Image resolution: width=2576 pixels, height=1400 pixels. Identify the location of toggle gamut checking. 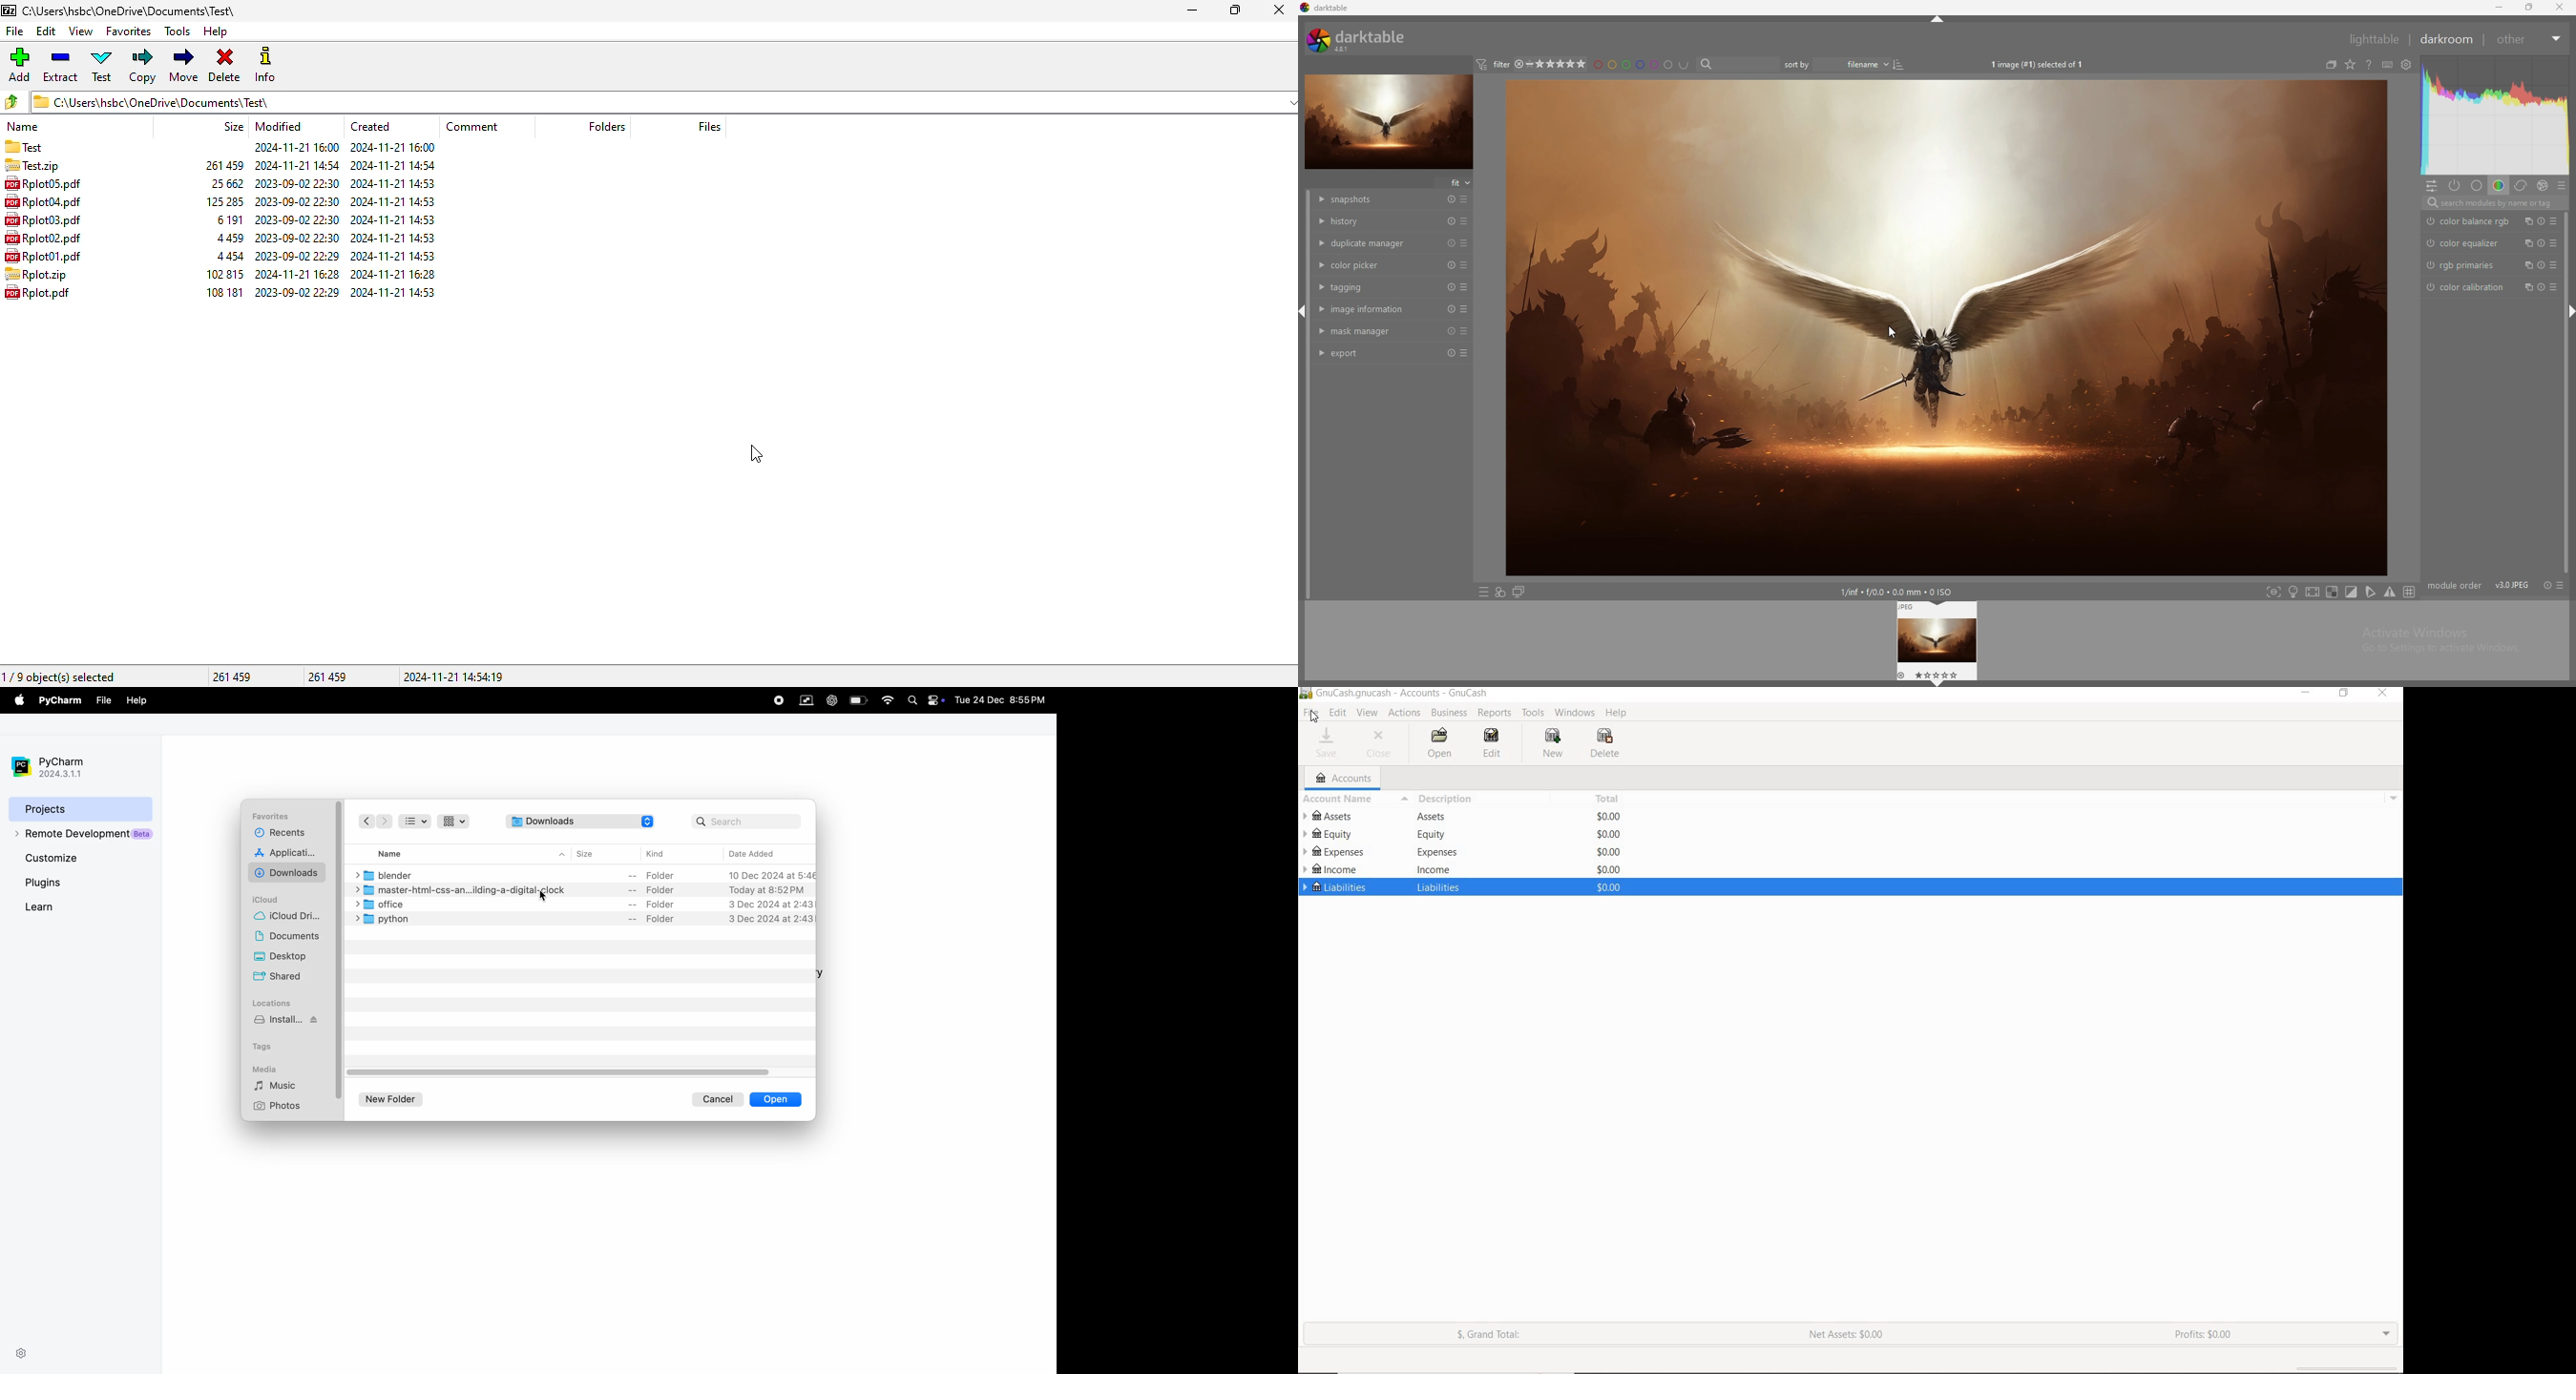
(2390, 592).